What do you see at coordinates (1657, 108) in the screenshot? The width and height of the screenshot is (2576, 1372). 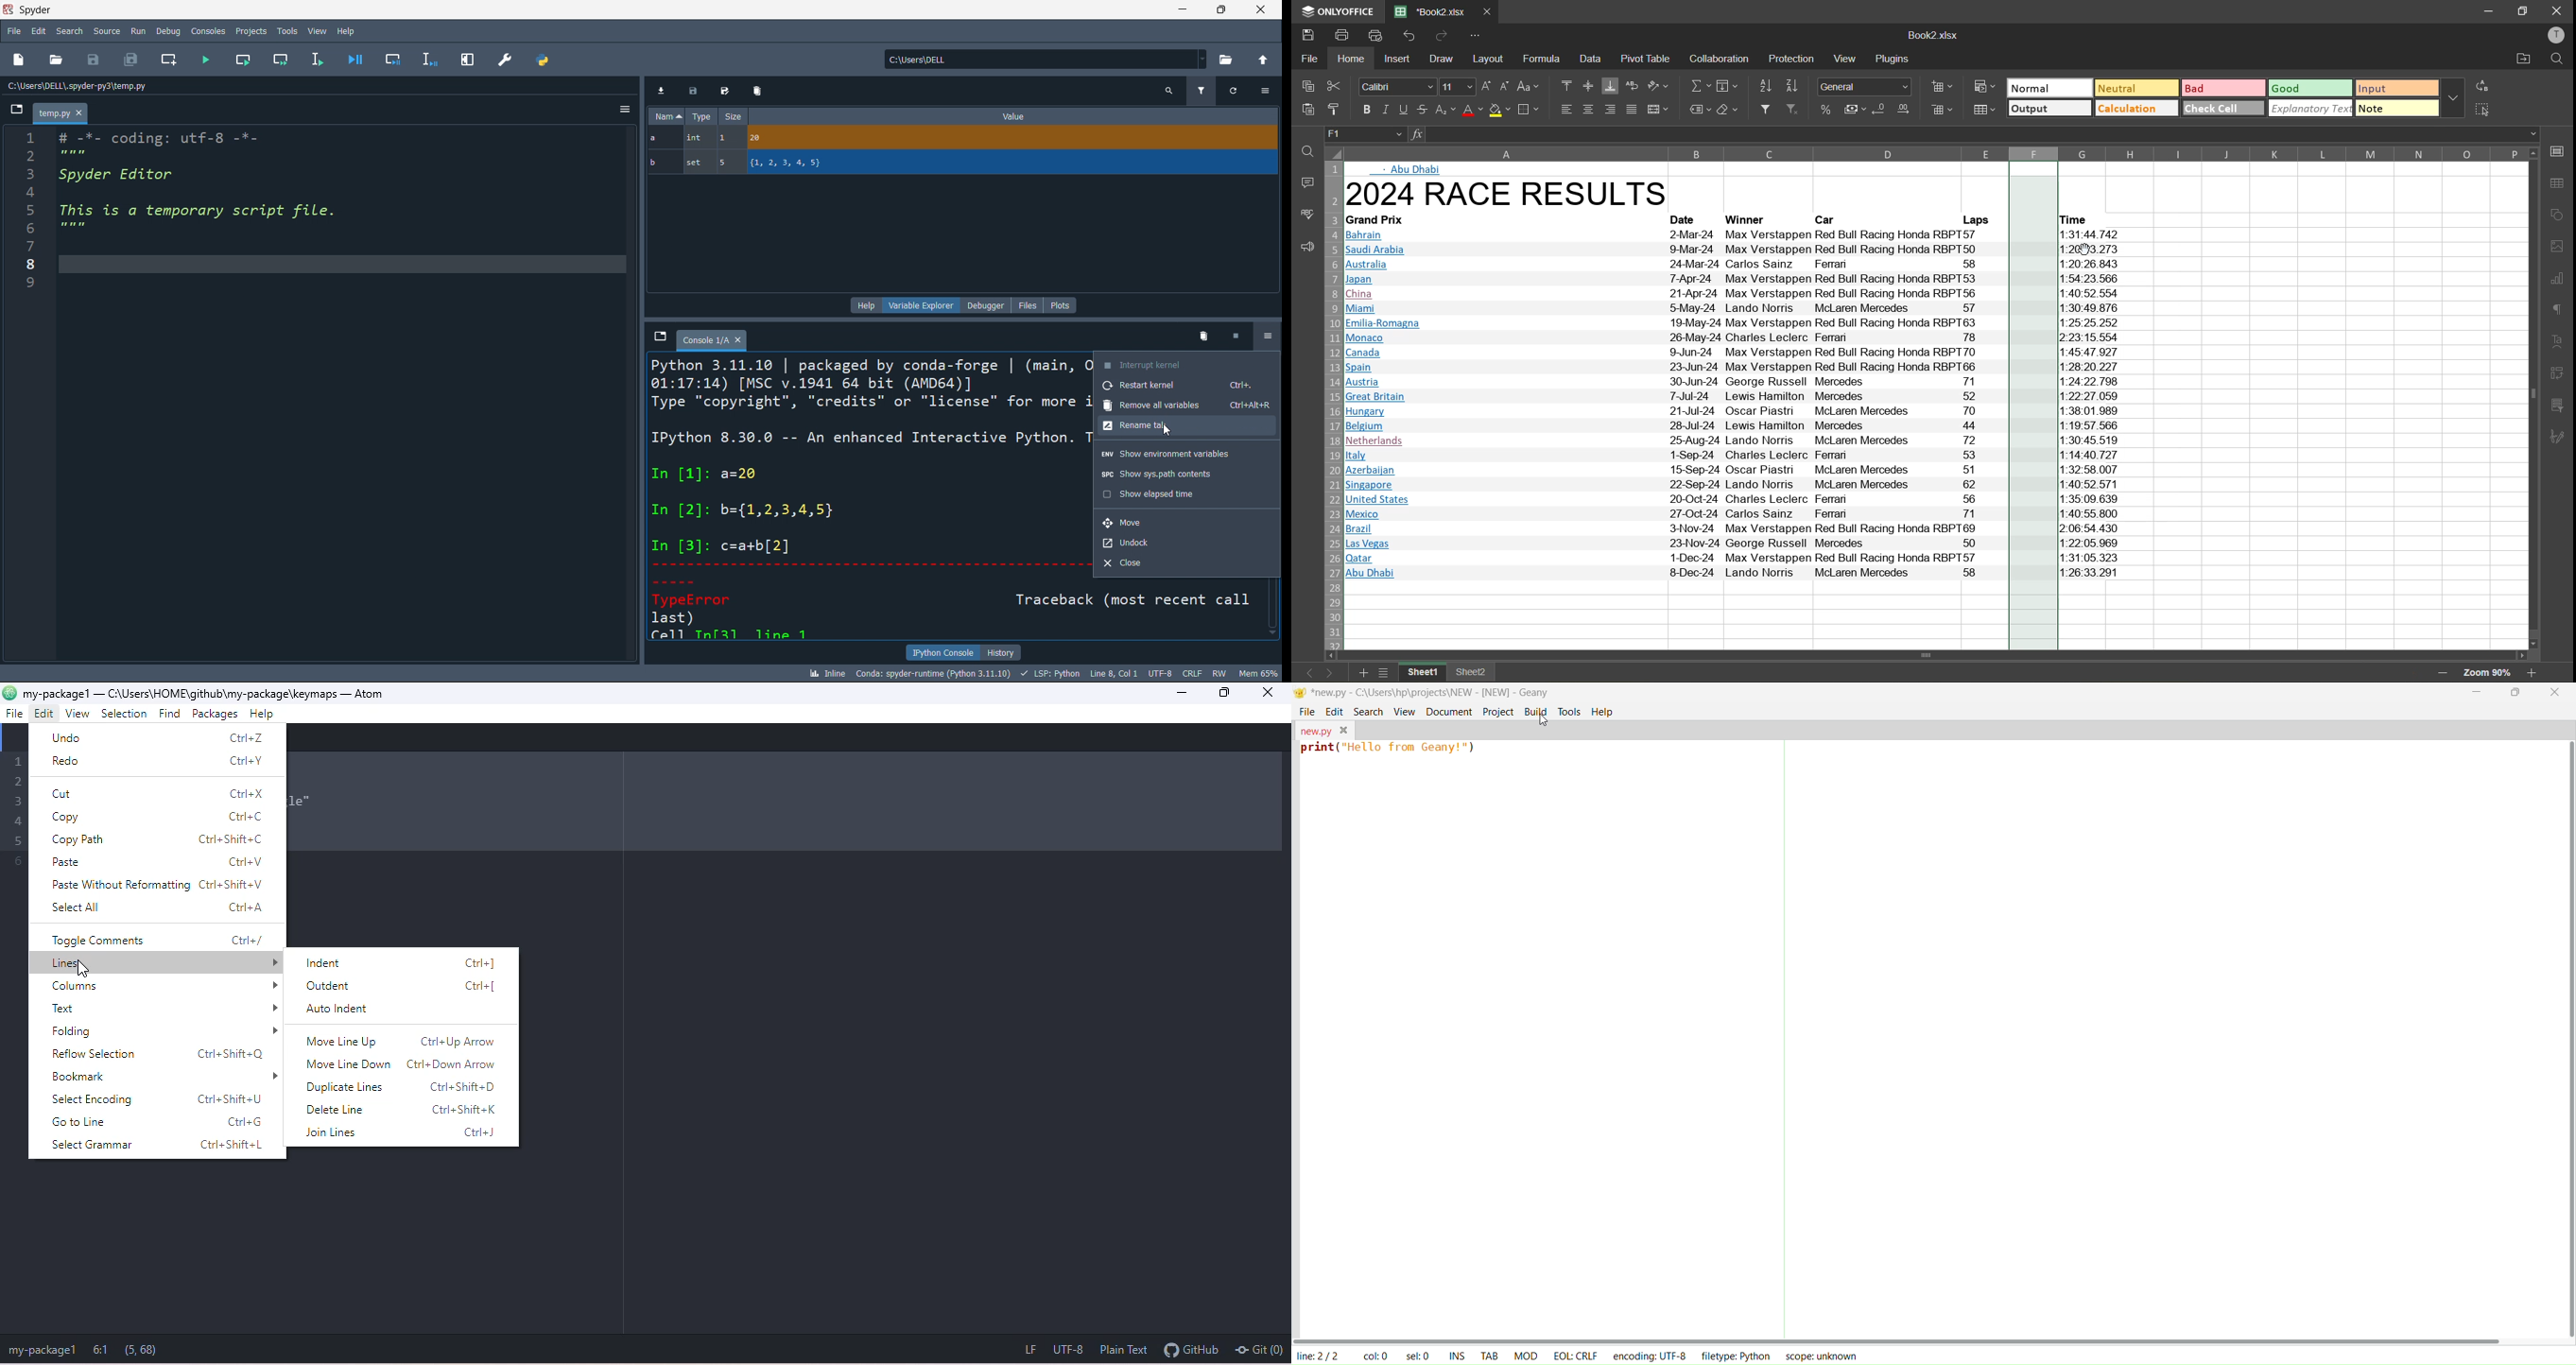 I see `merge and center` at bounding box center [1657, 108].